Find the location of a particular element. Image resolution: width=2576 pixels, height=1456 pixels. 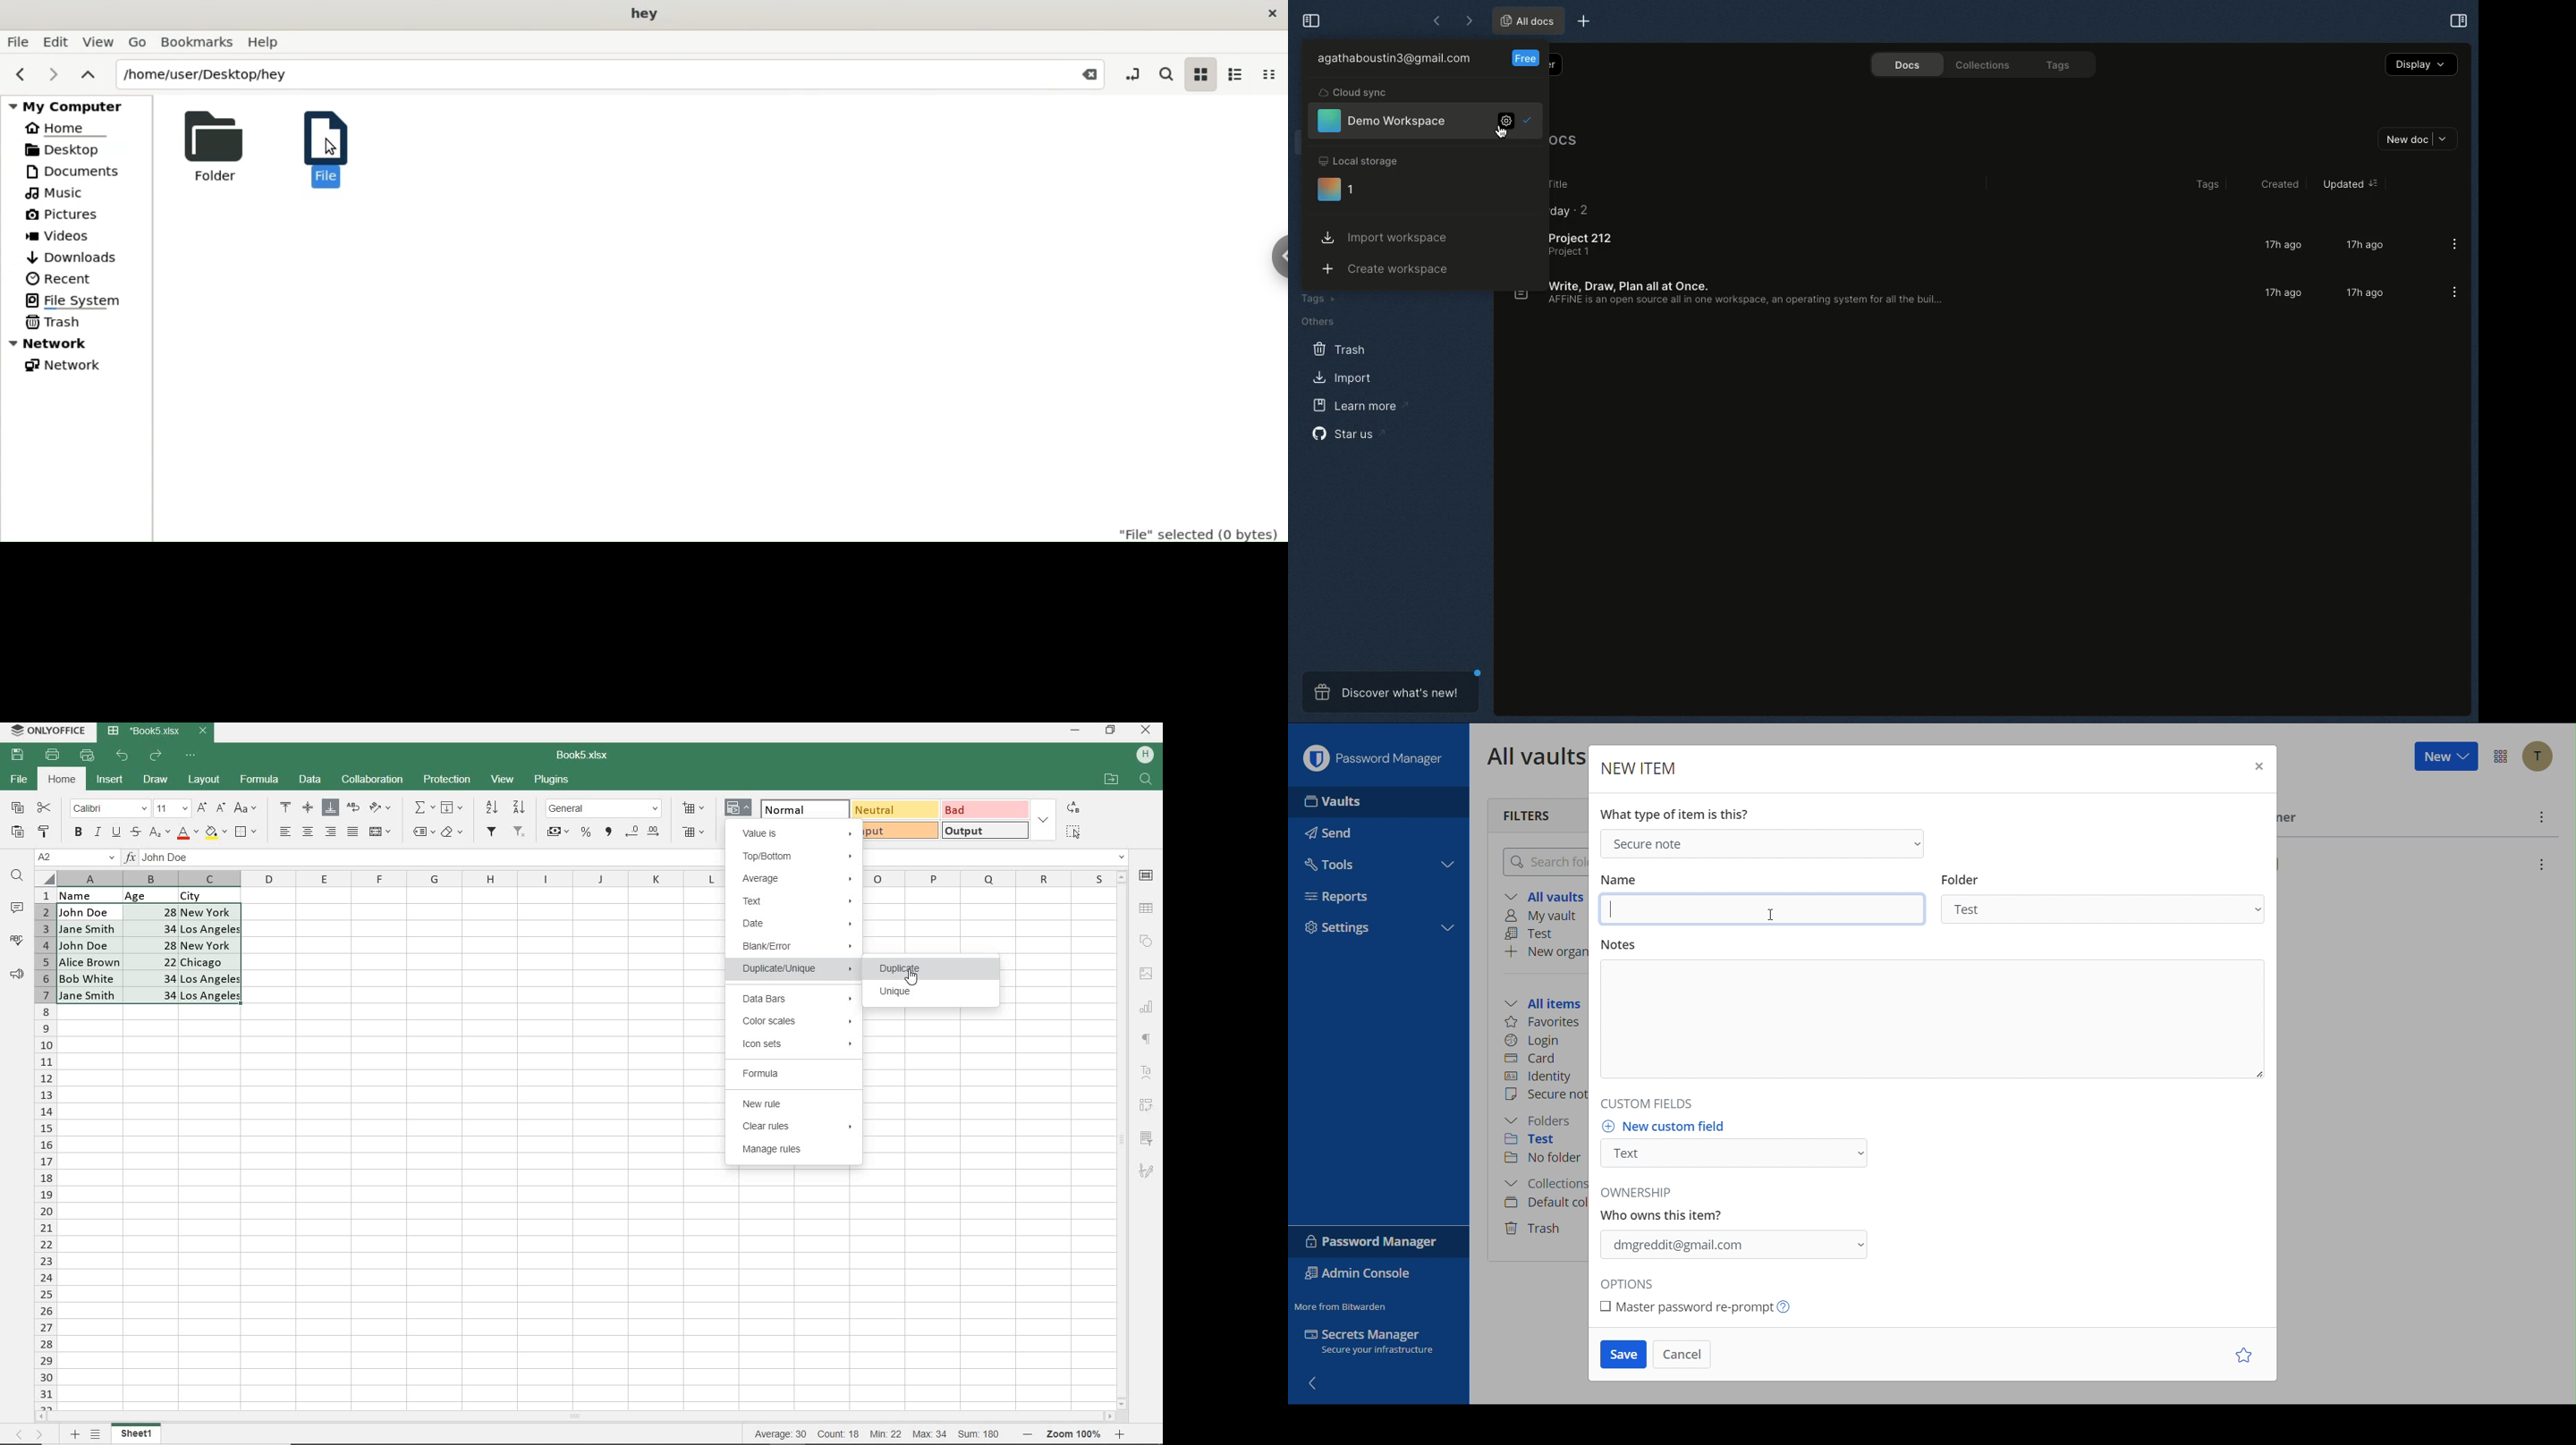

max is located at coordinates (929, 1434).